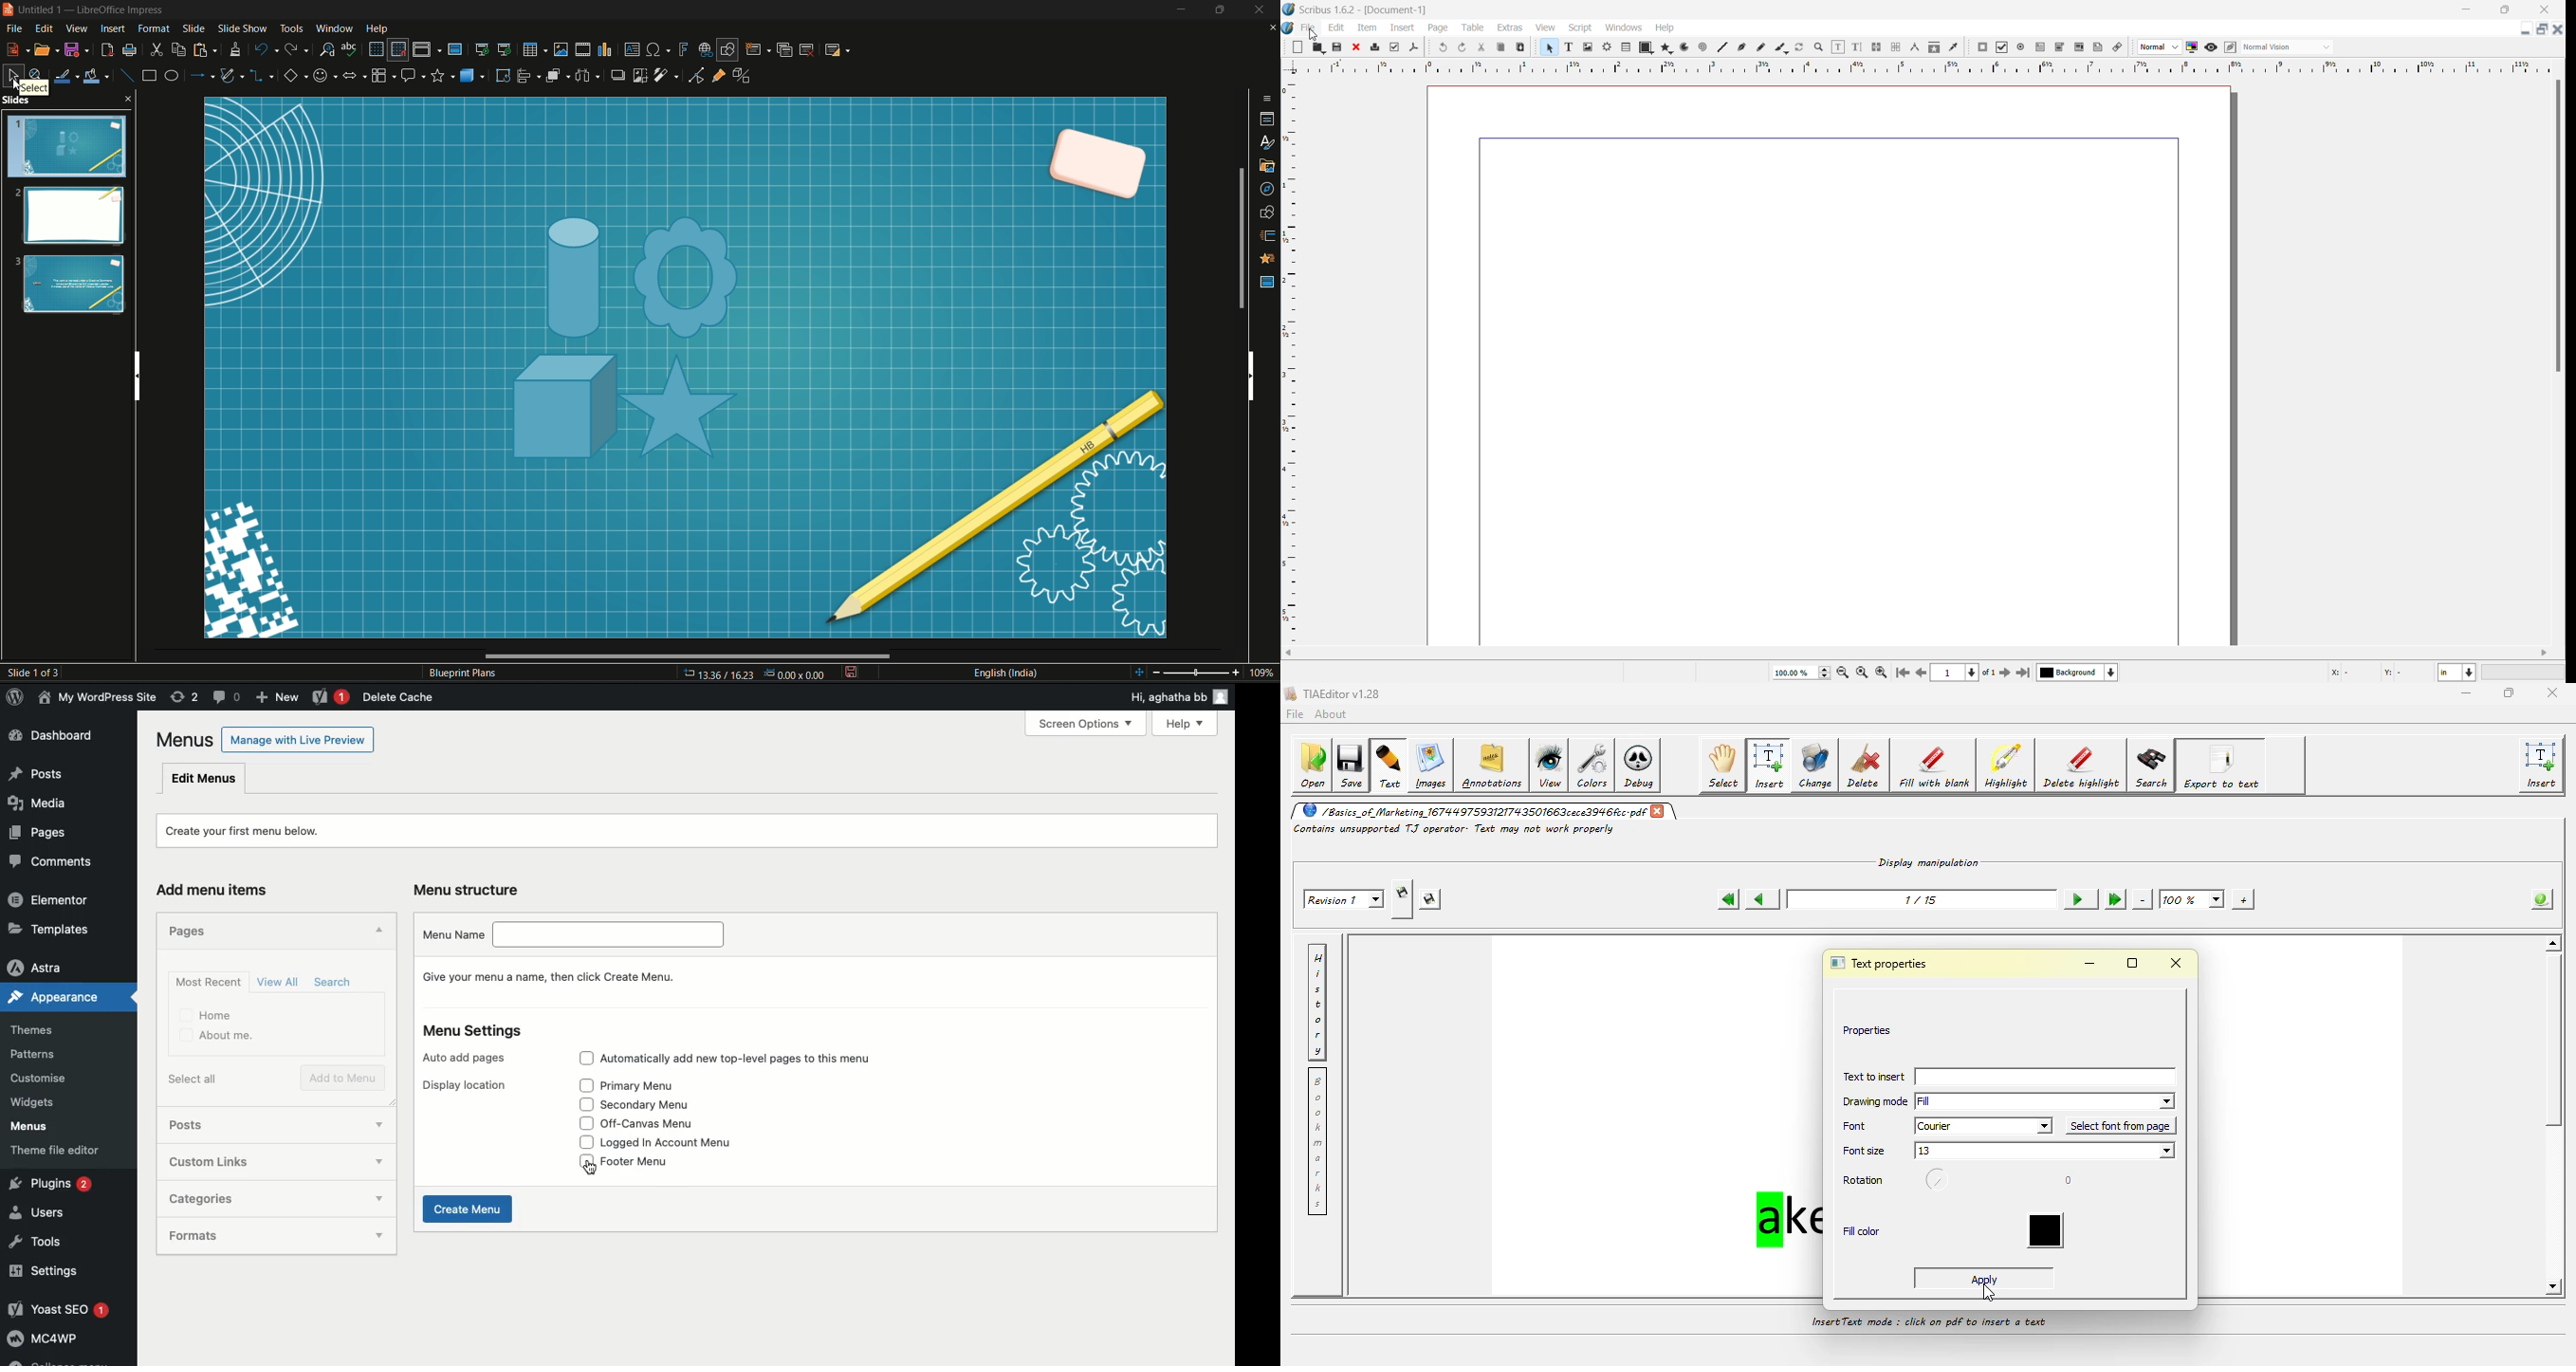  Describe the element at coordinates (586, 1123) in the screenshot. I see `Check box` at that location.